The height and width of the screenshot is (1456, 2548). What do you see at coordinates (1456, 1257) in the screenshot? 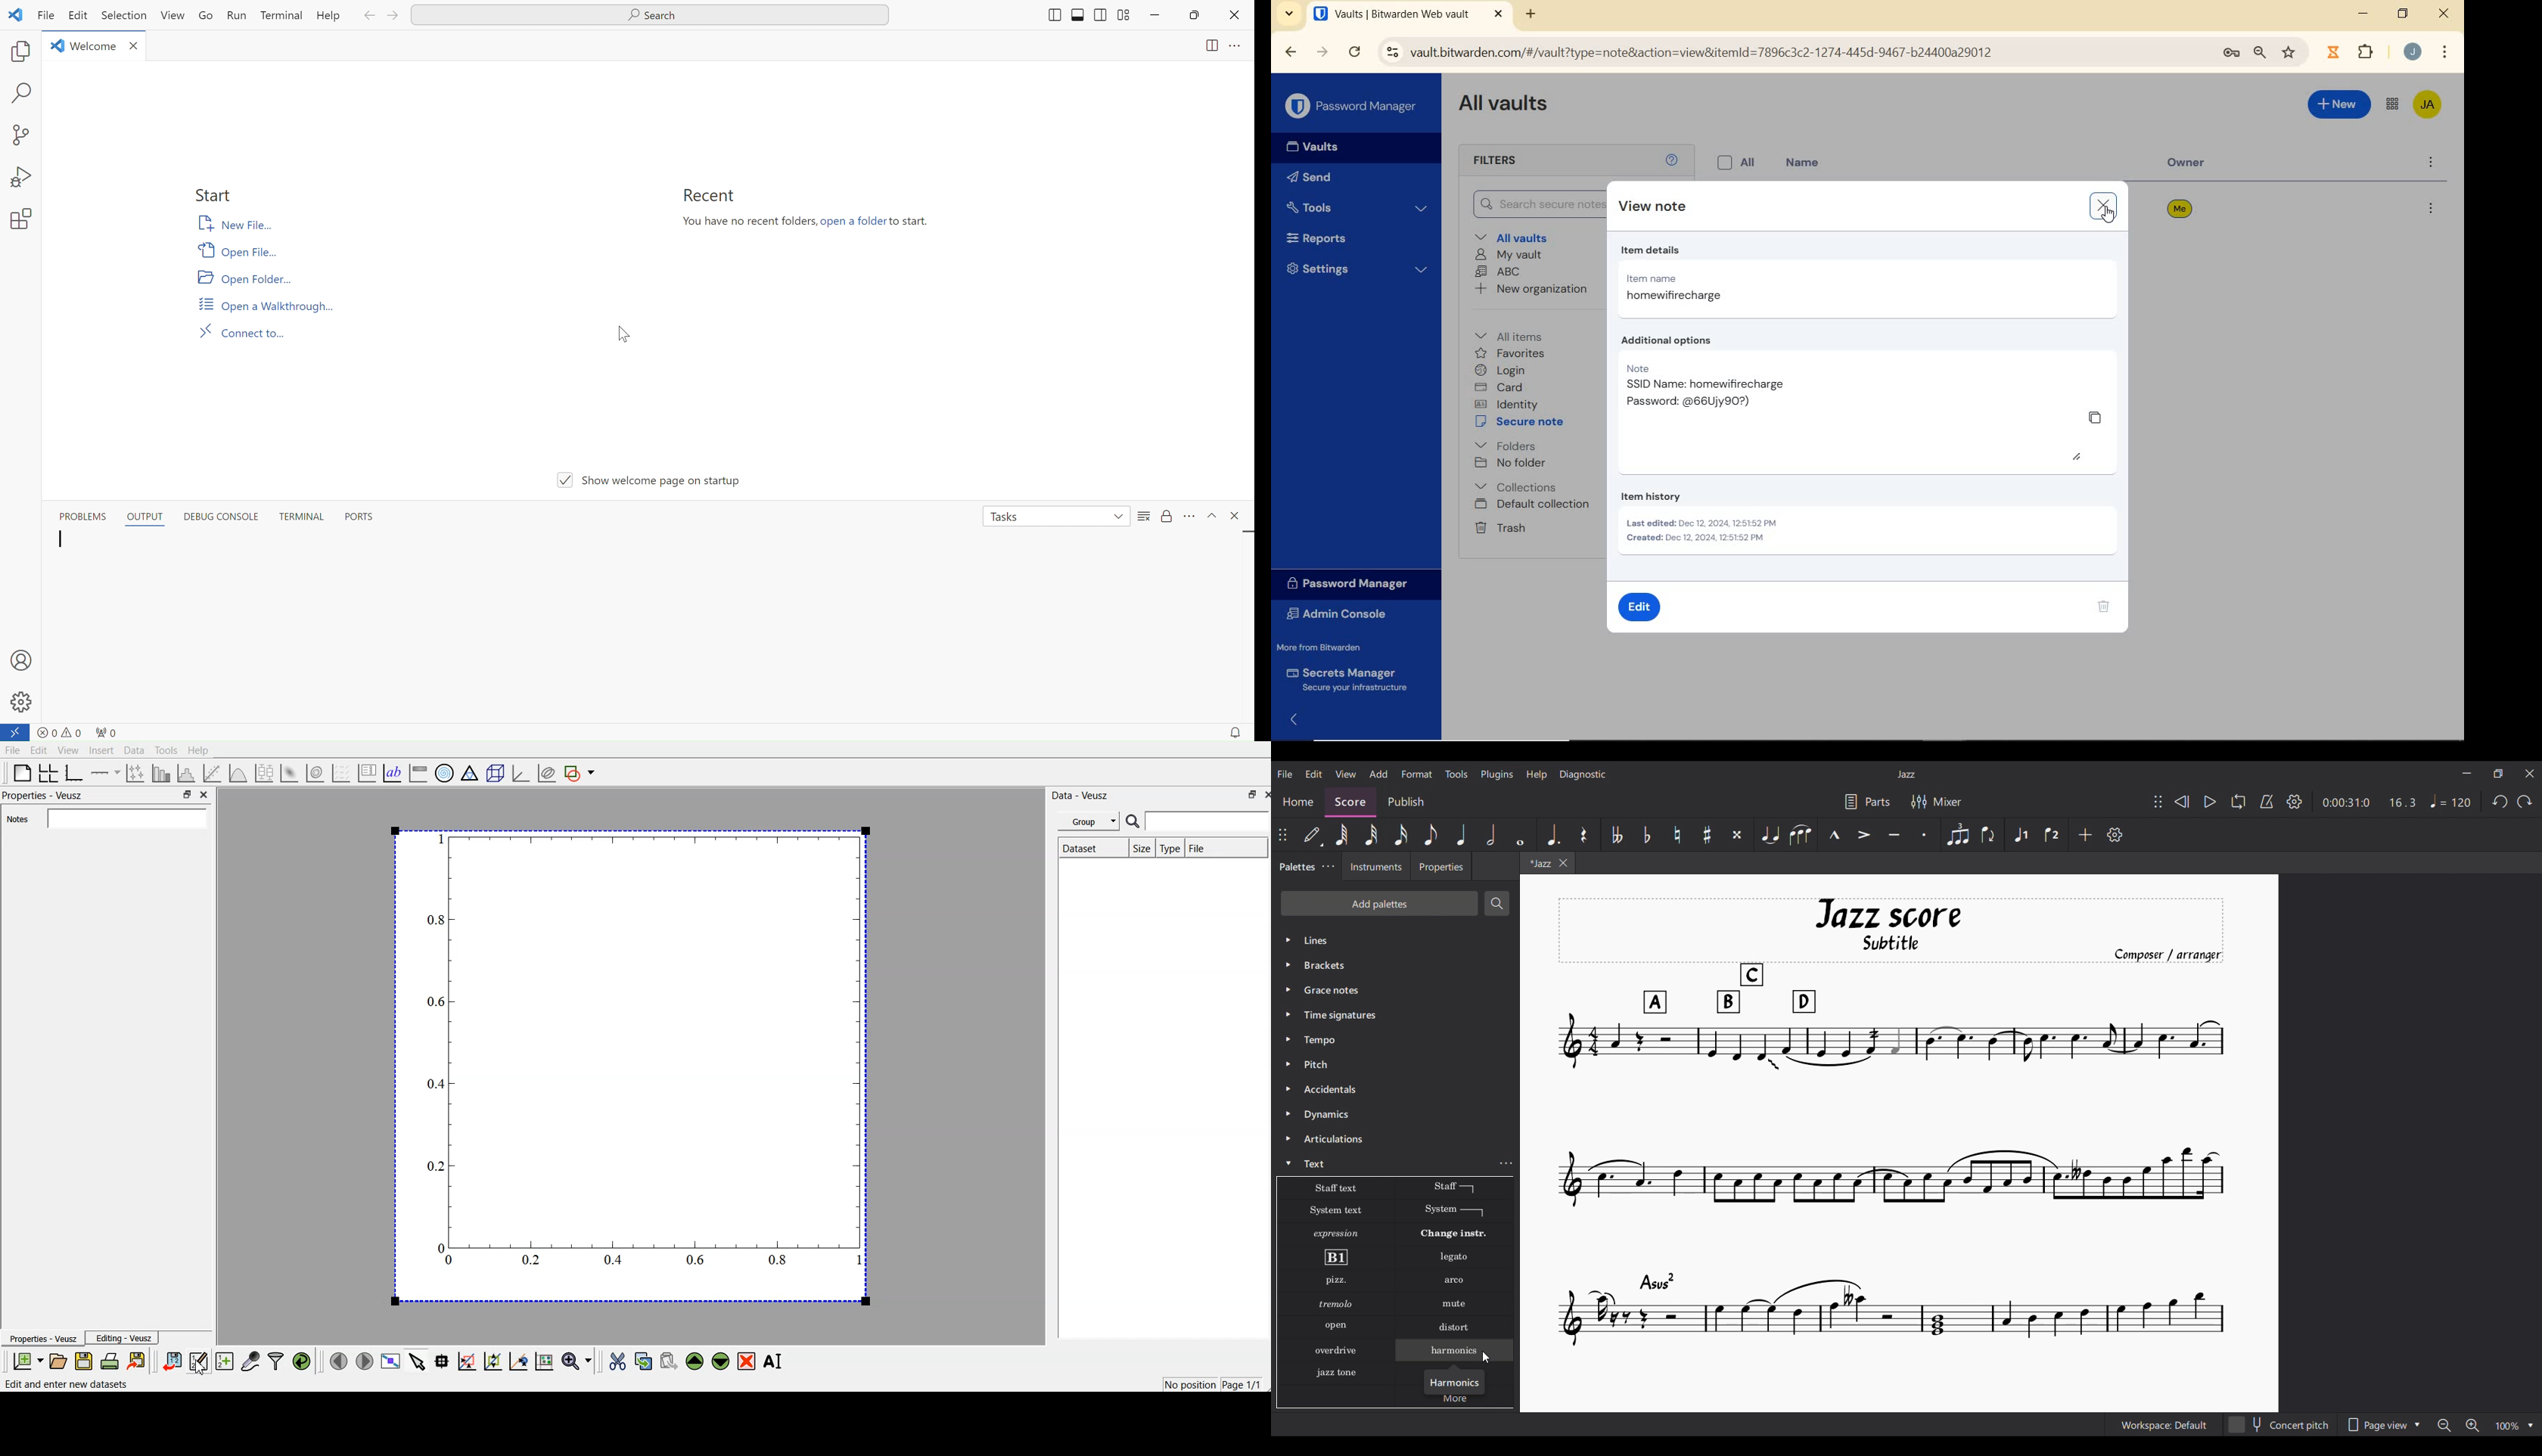
I see `Legato` at bounding box center [1456, 1257].